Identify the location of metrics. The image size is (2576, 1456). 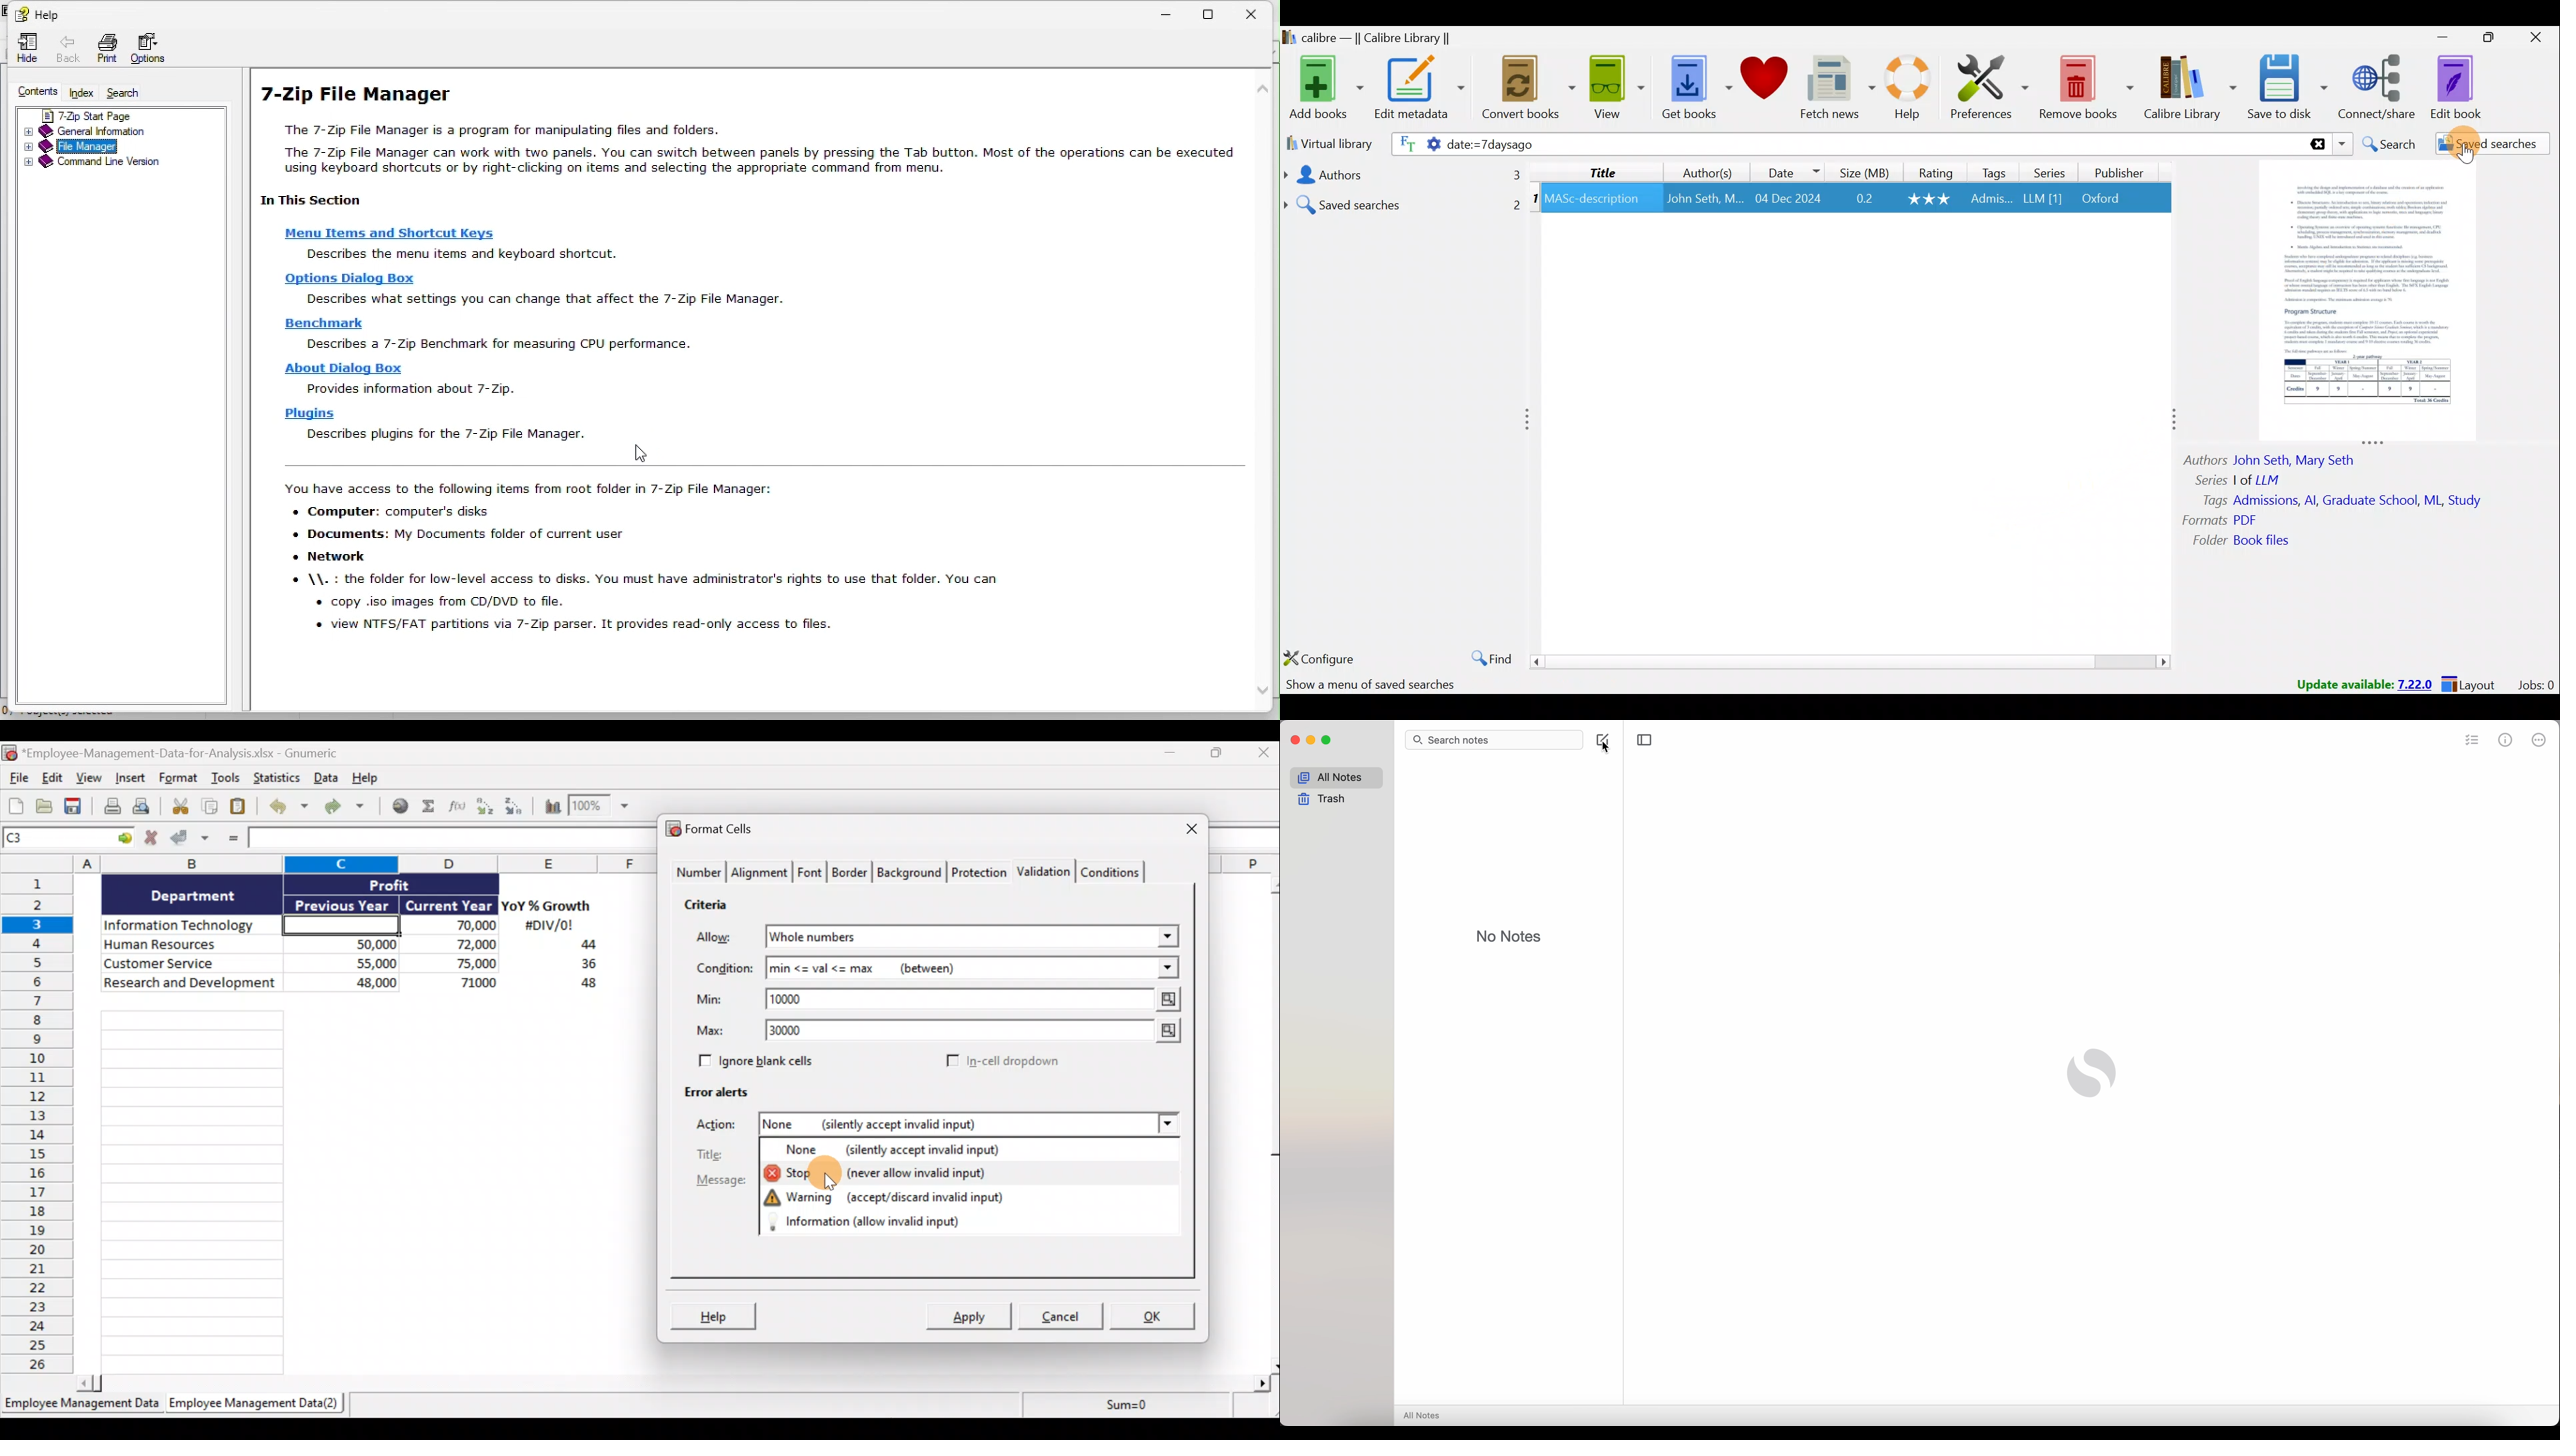
(2507, 739).